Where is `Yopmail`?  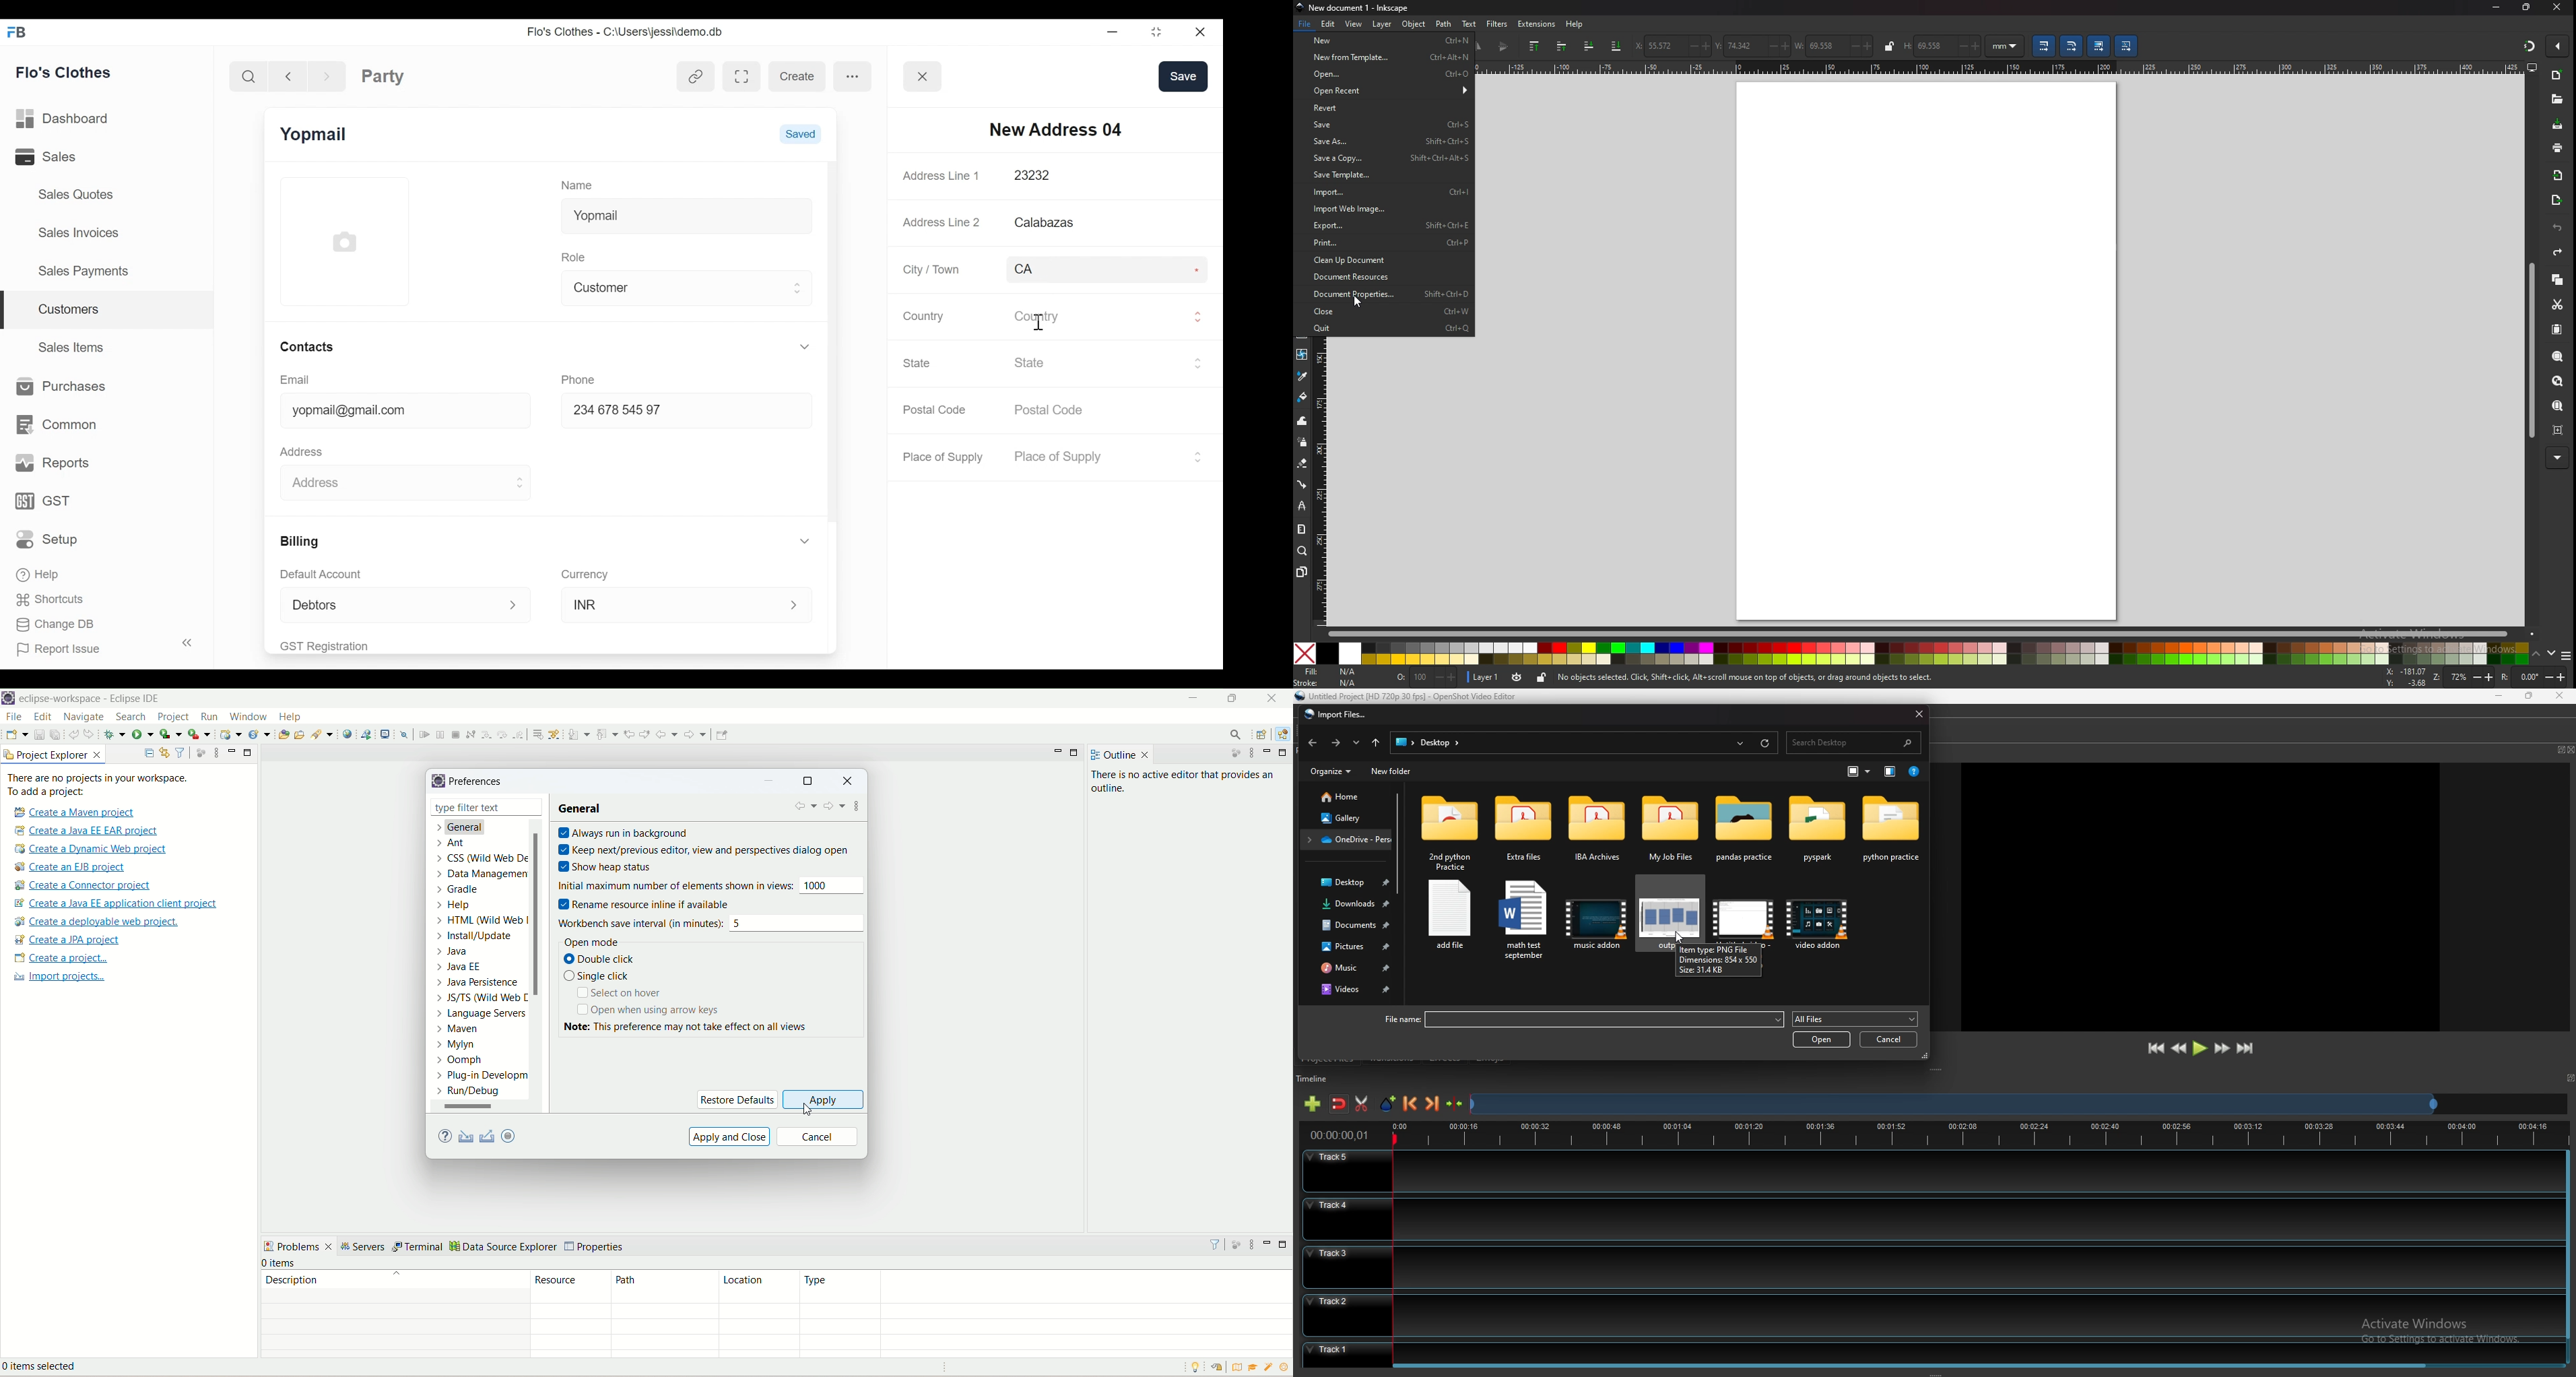
Yopmail is located at coordinates (315, 135).